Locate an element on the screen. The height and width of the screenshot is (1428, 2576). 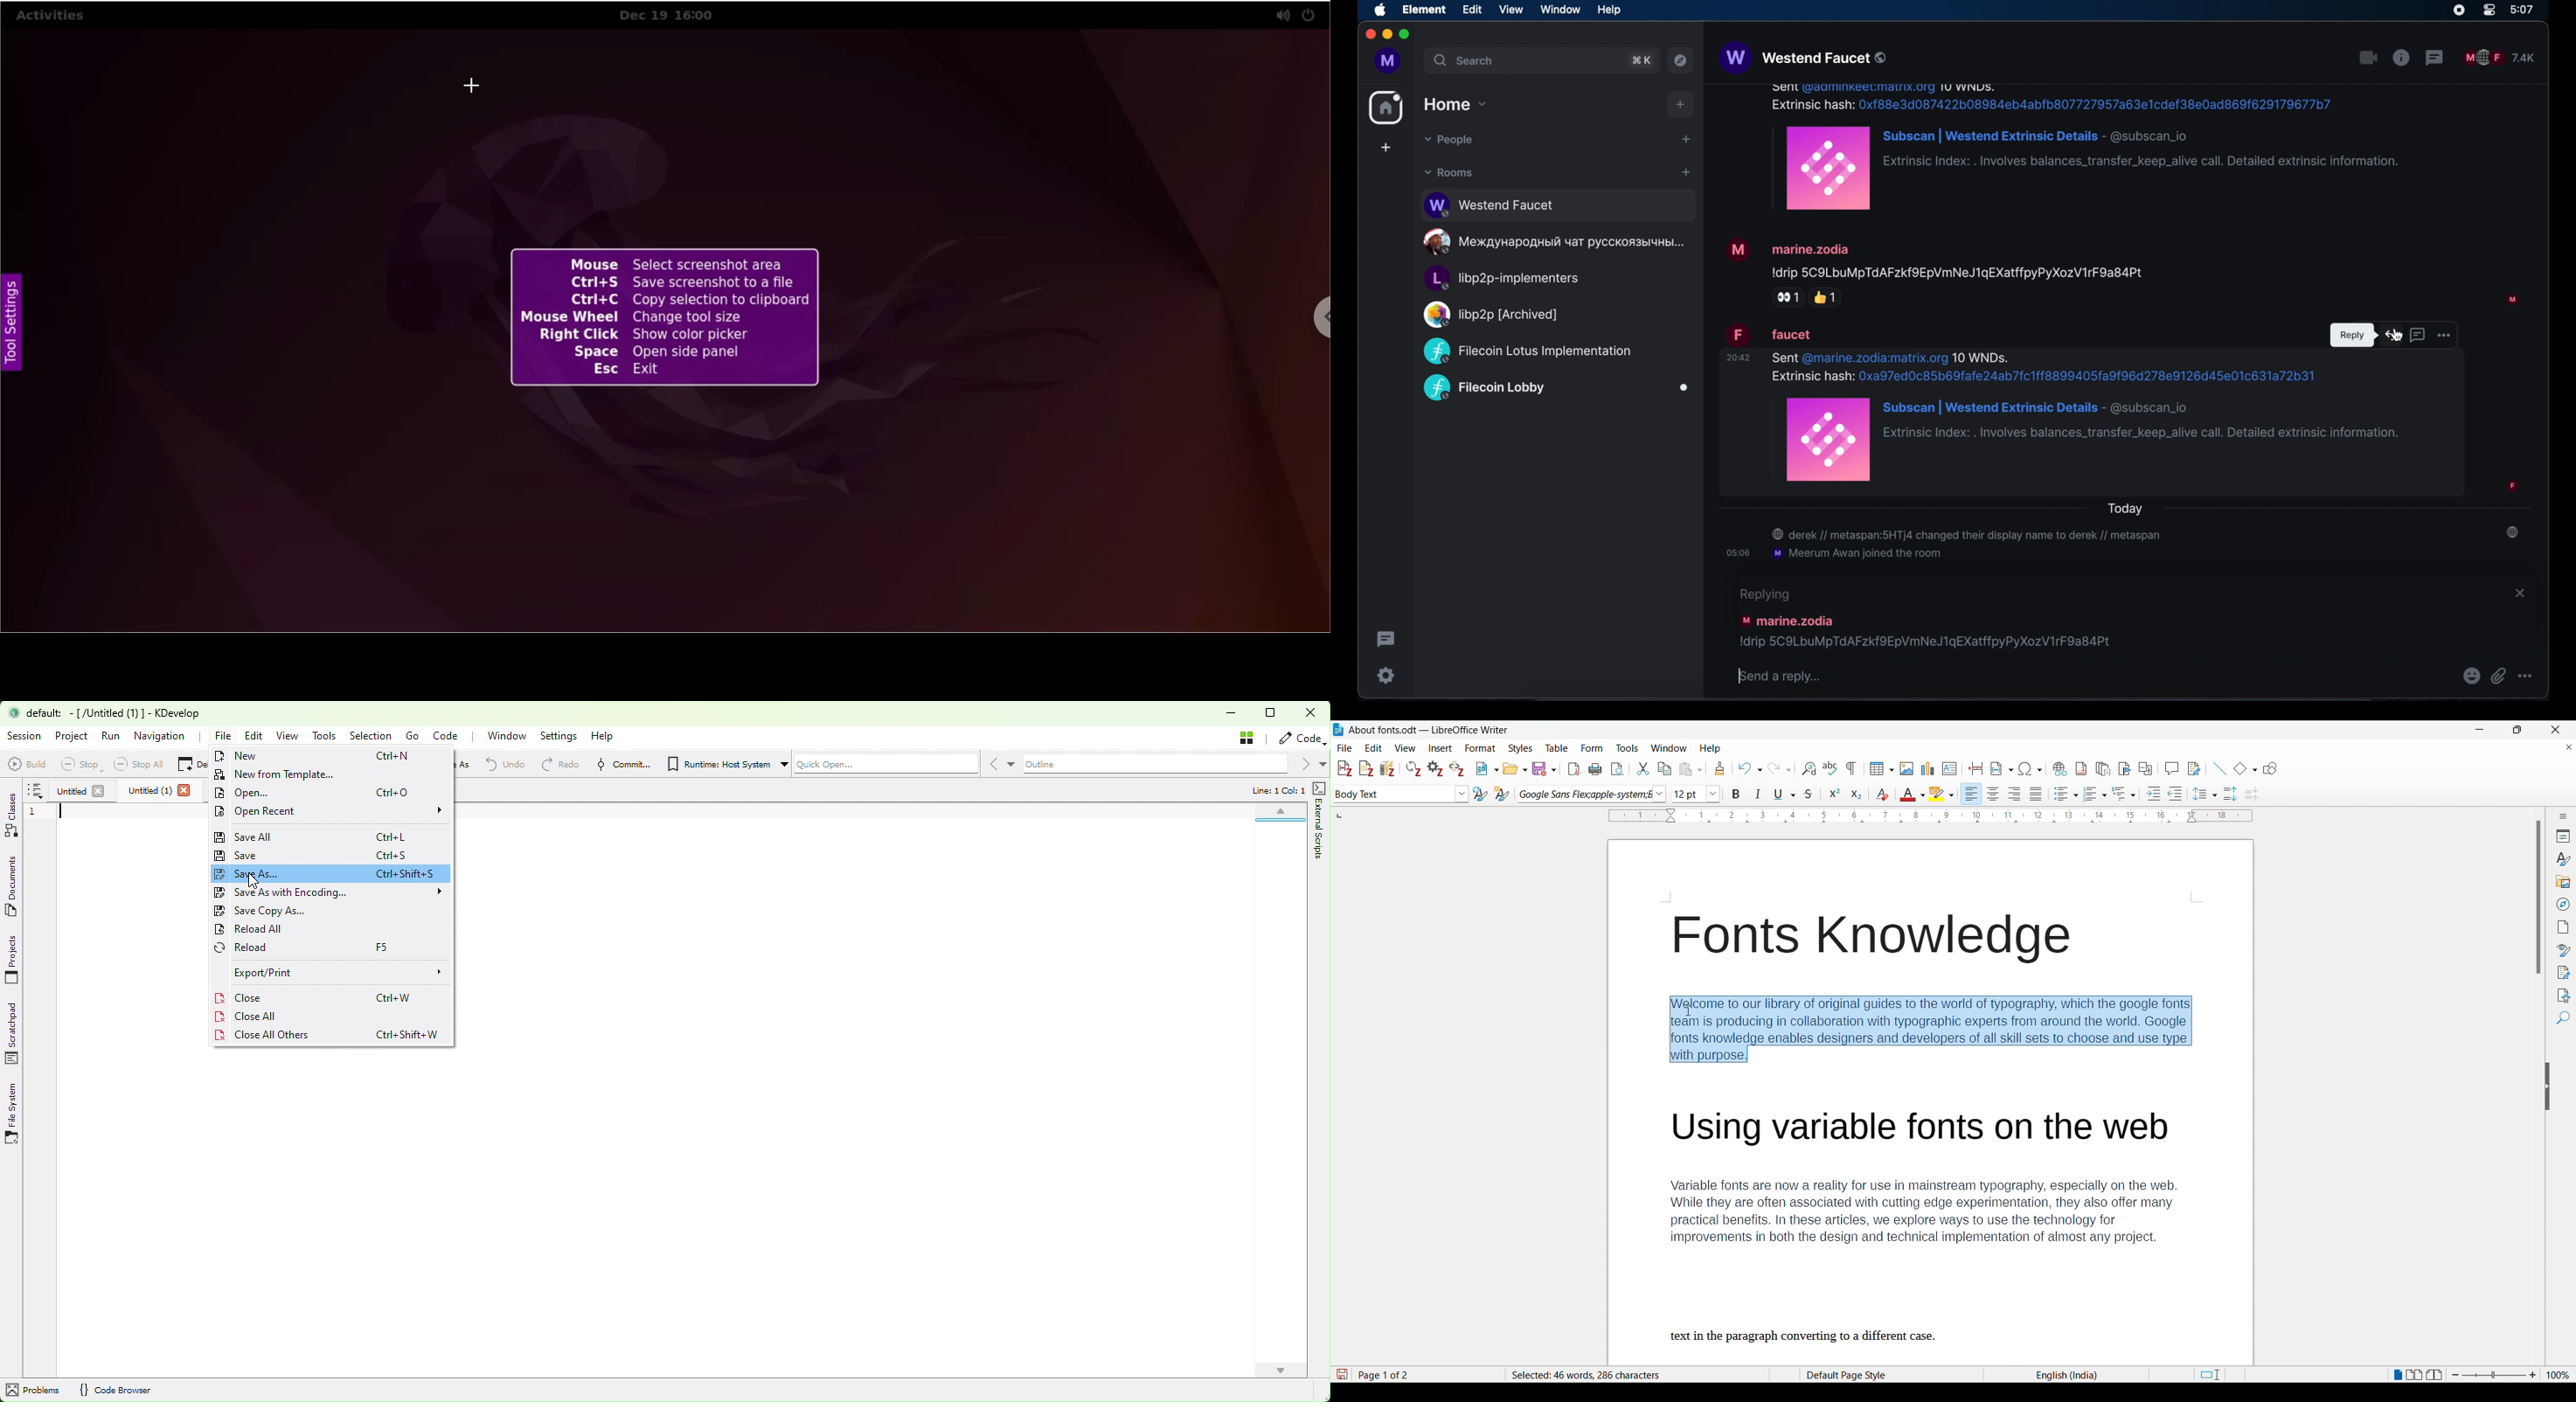
File menu is located at coordinates (1345, 748).